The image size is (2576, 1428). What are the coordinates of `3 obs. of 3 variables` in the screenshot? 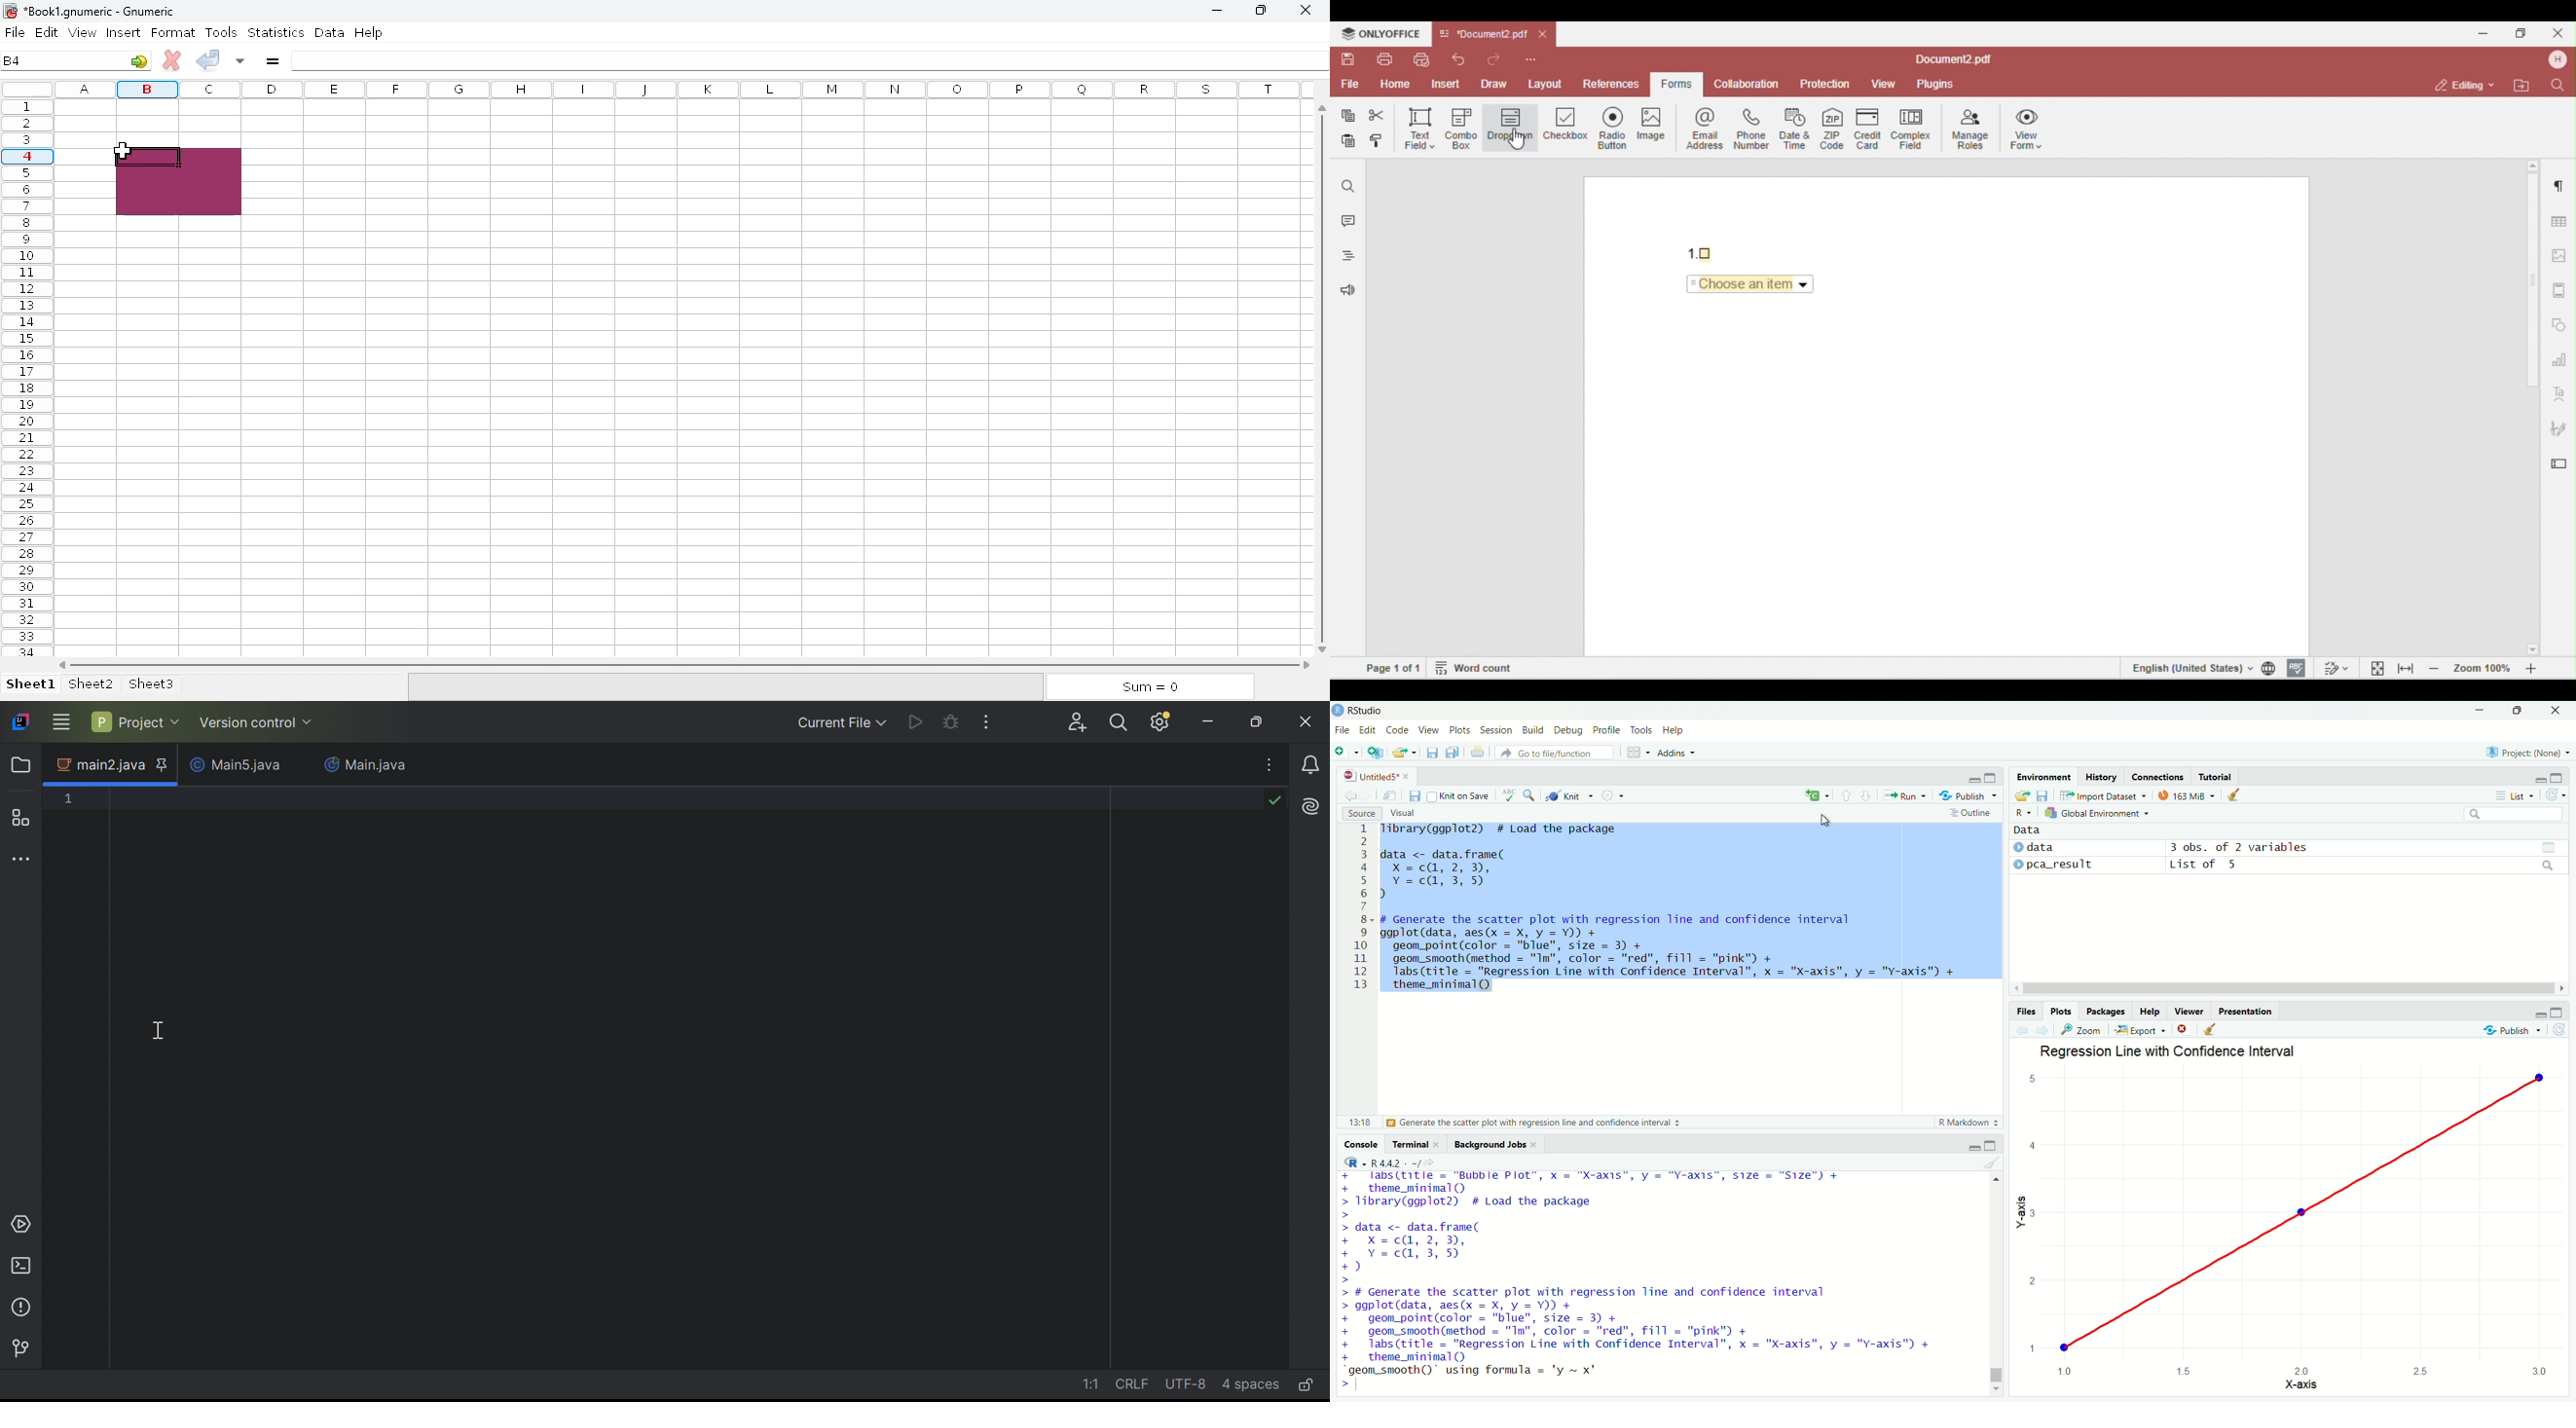 It's located at (2239, 847).